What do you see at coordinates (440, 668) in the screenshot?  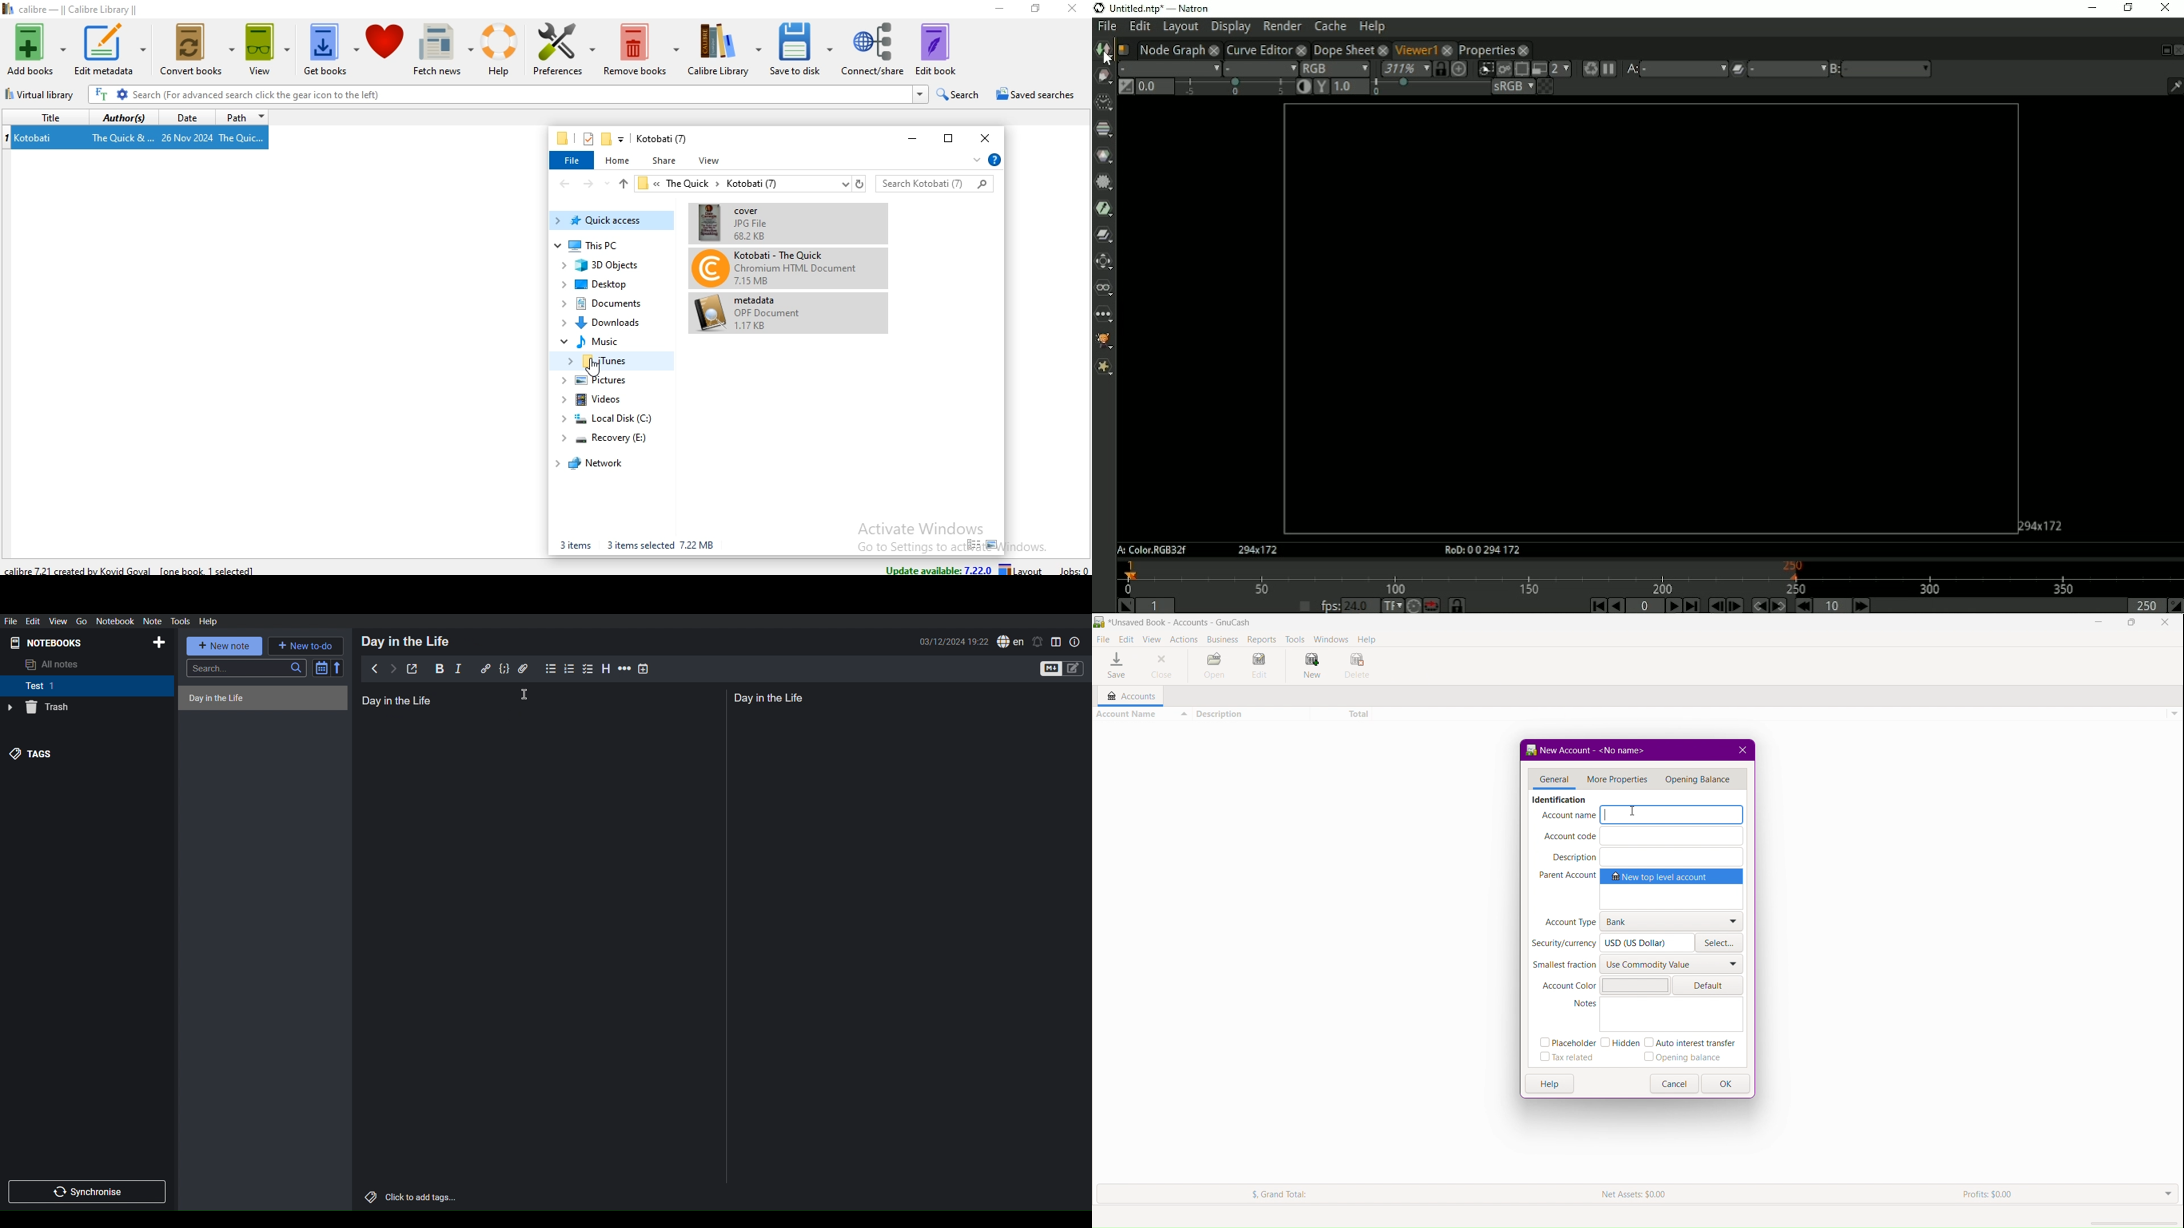 I see `Bold` at bounding box center [440, 668].